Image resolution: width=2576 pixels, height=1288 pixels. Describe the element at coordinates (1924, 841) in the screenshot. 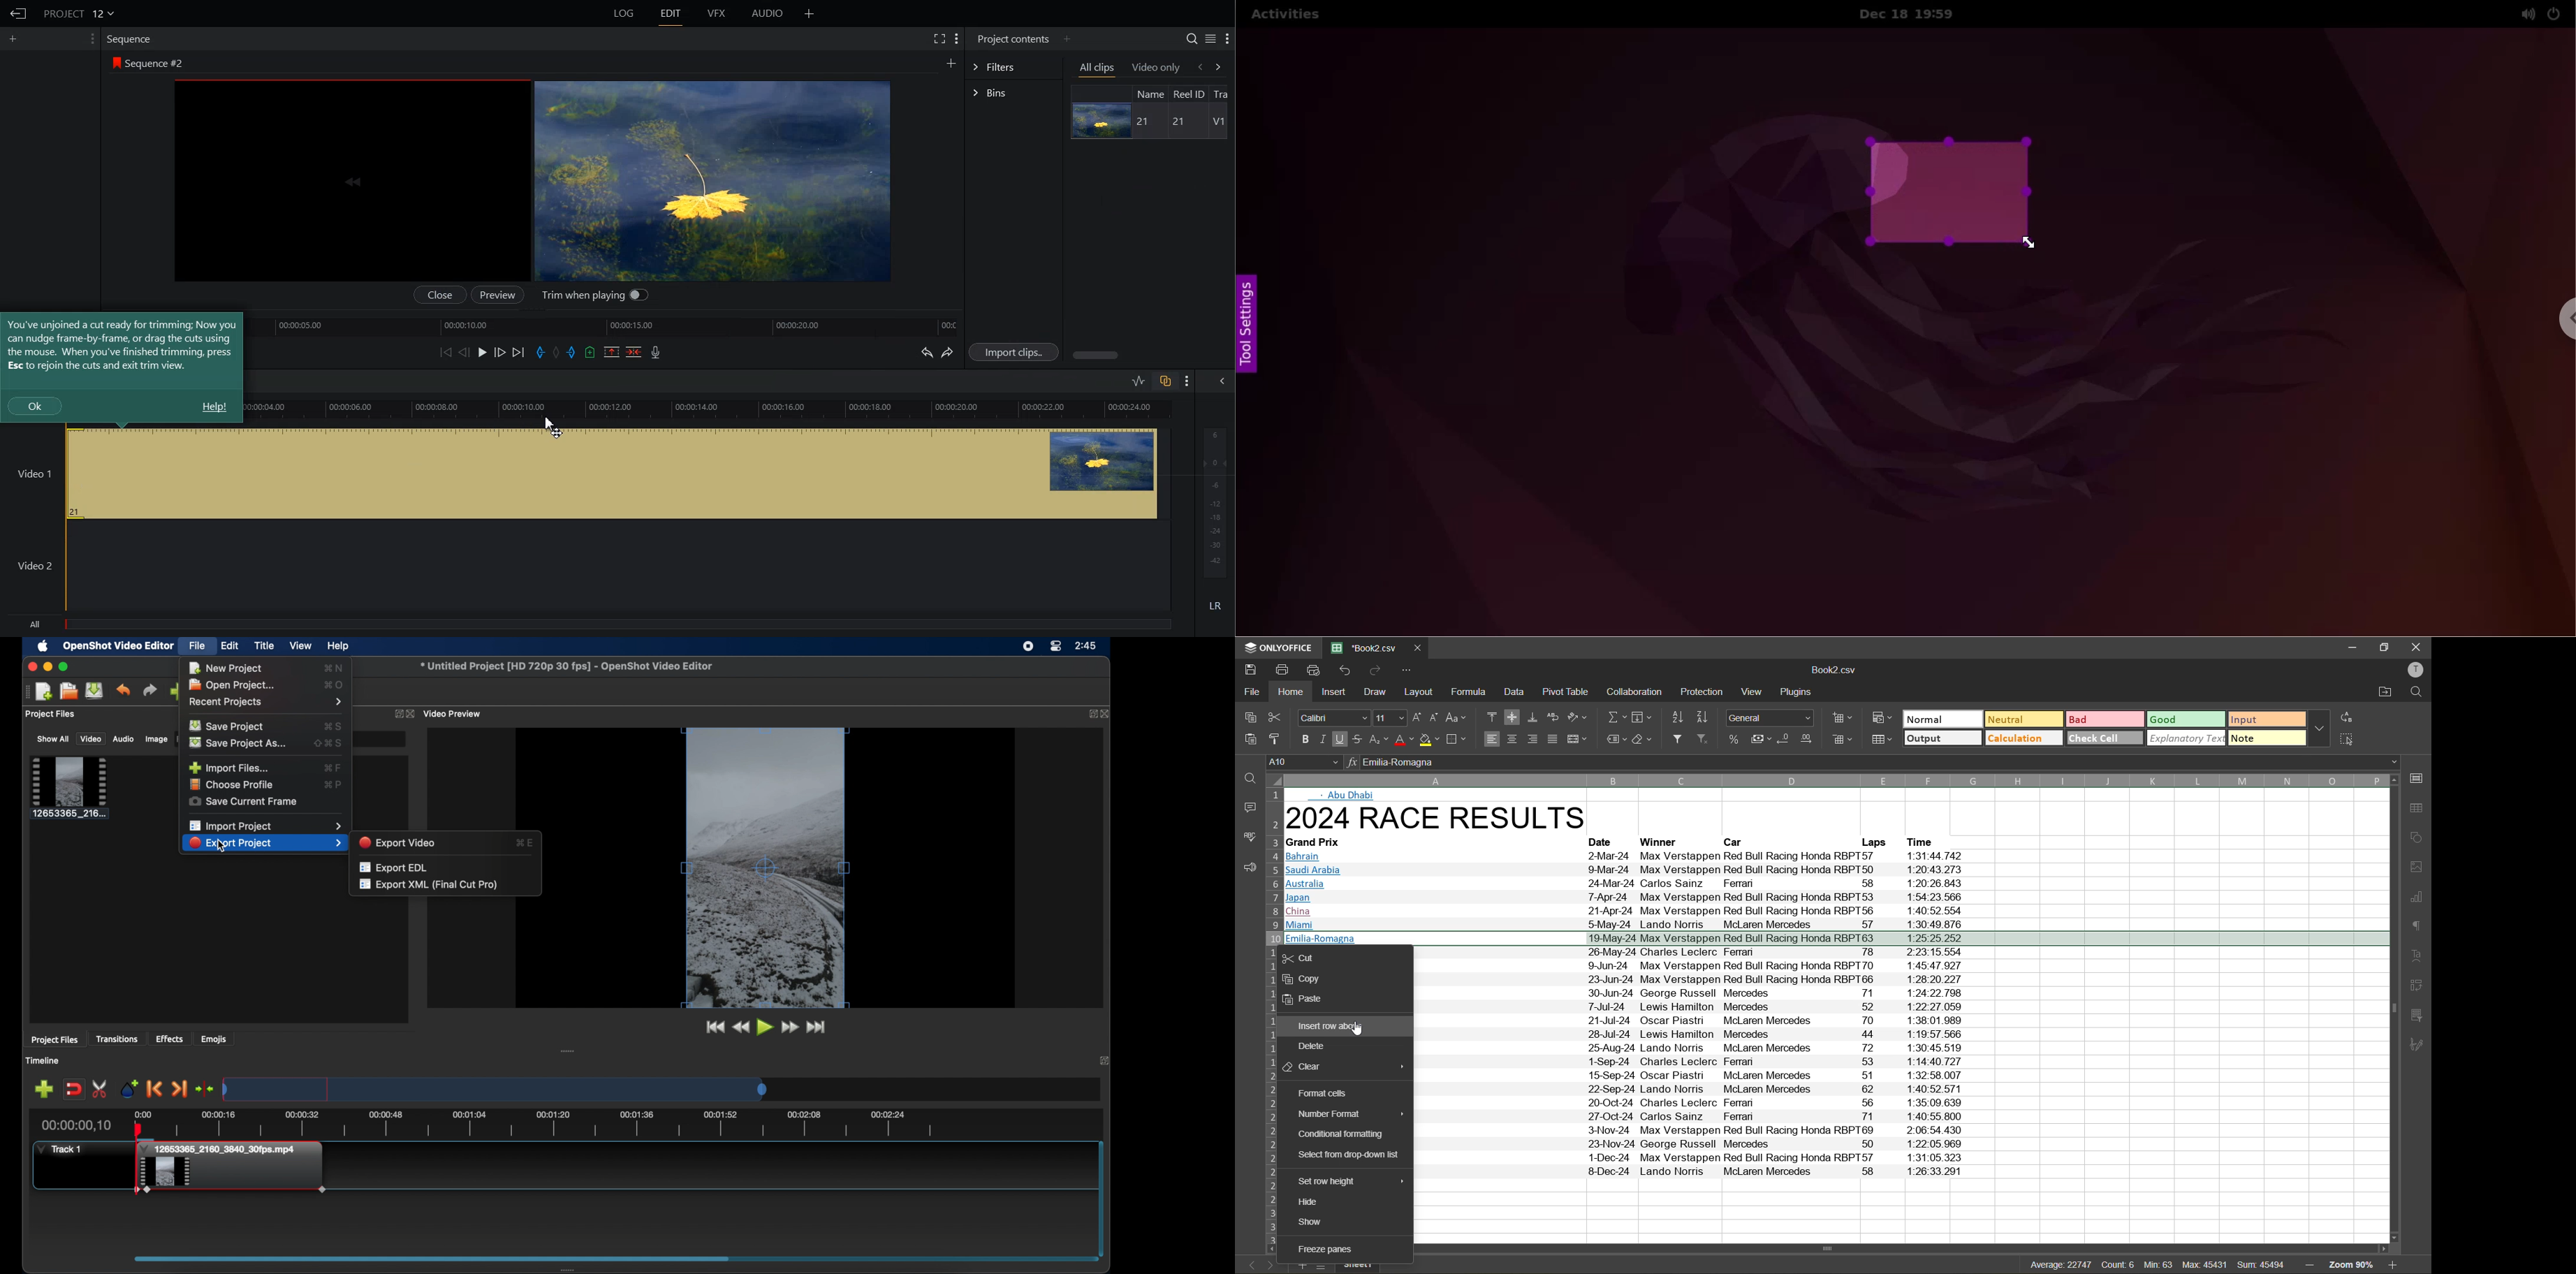

I see `Time` at that location.